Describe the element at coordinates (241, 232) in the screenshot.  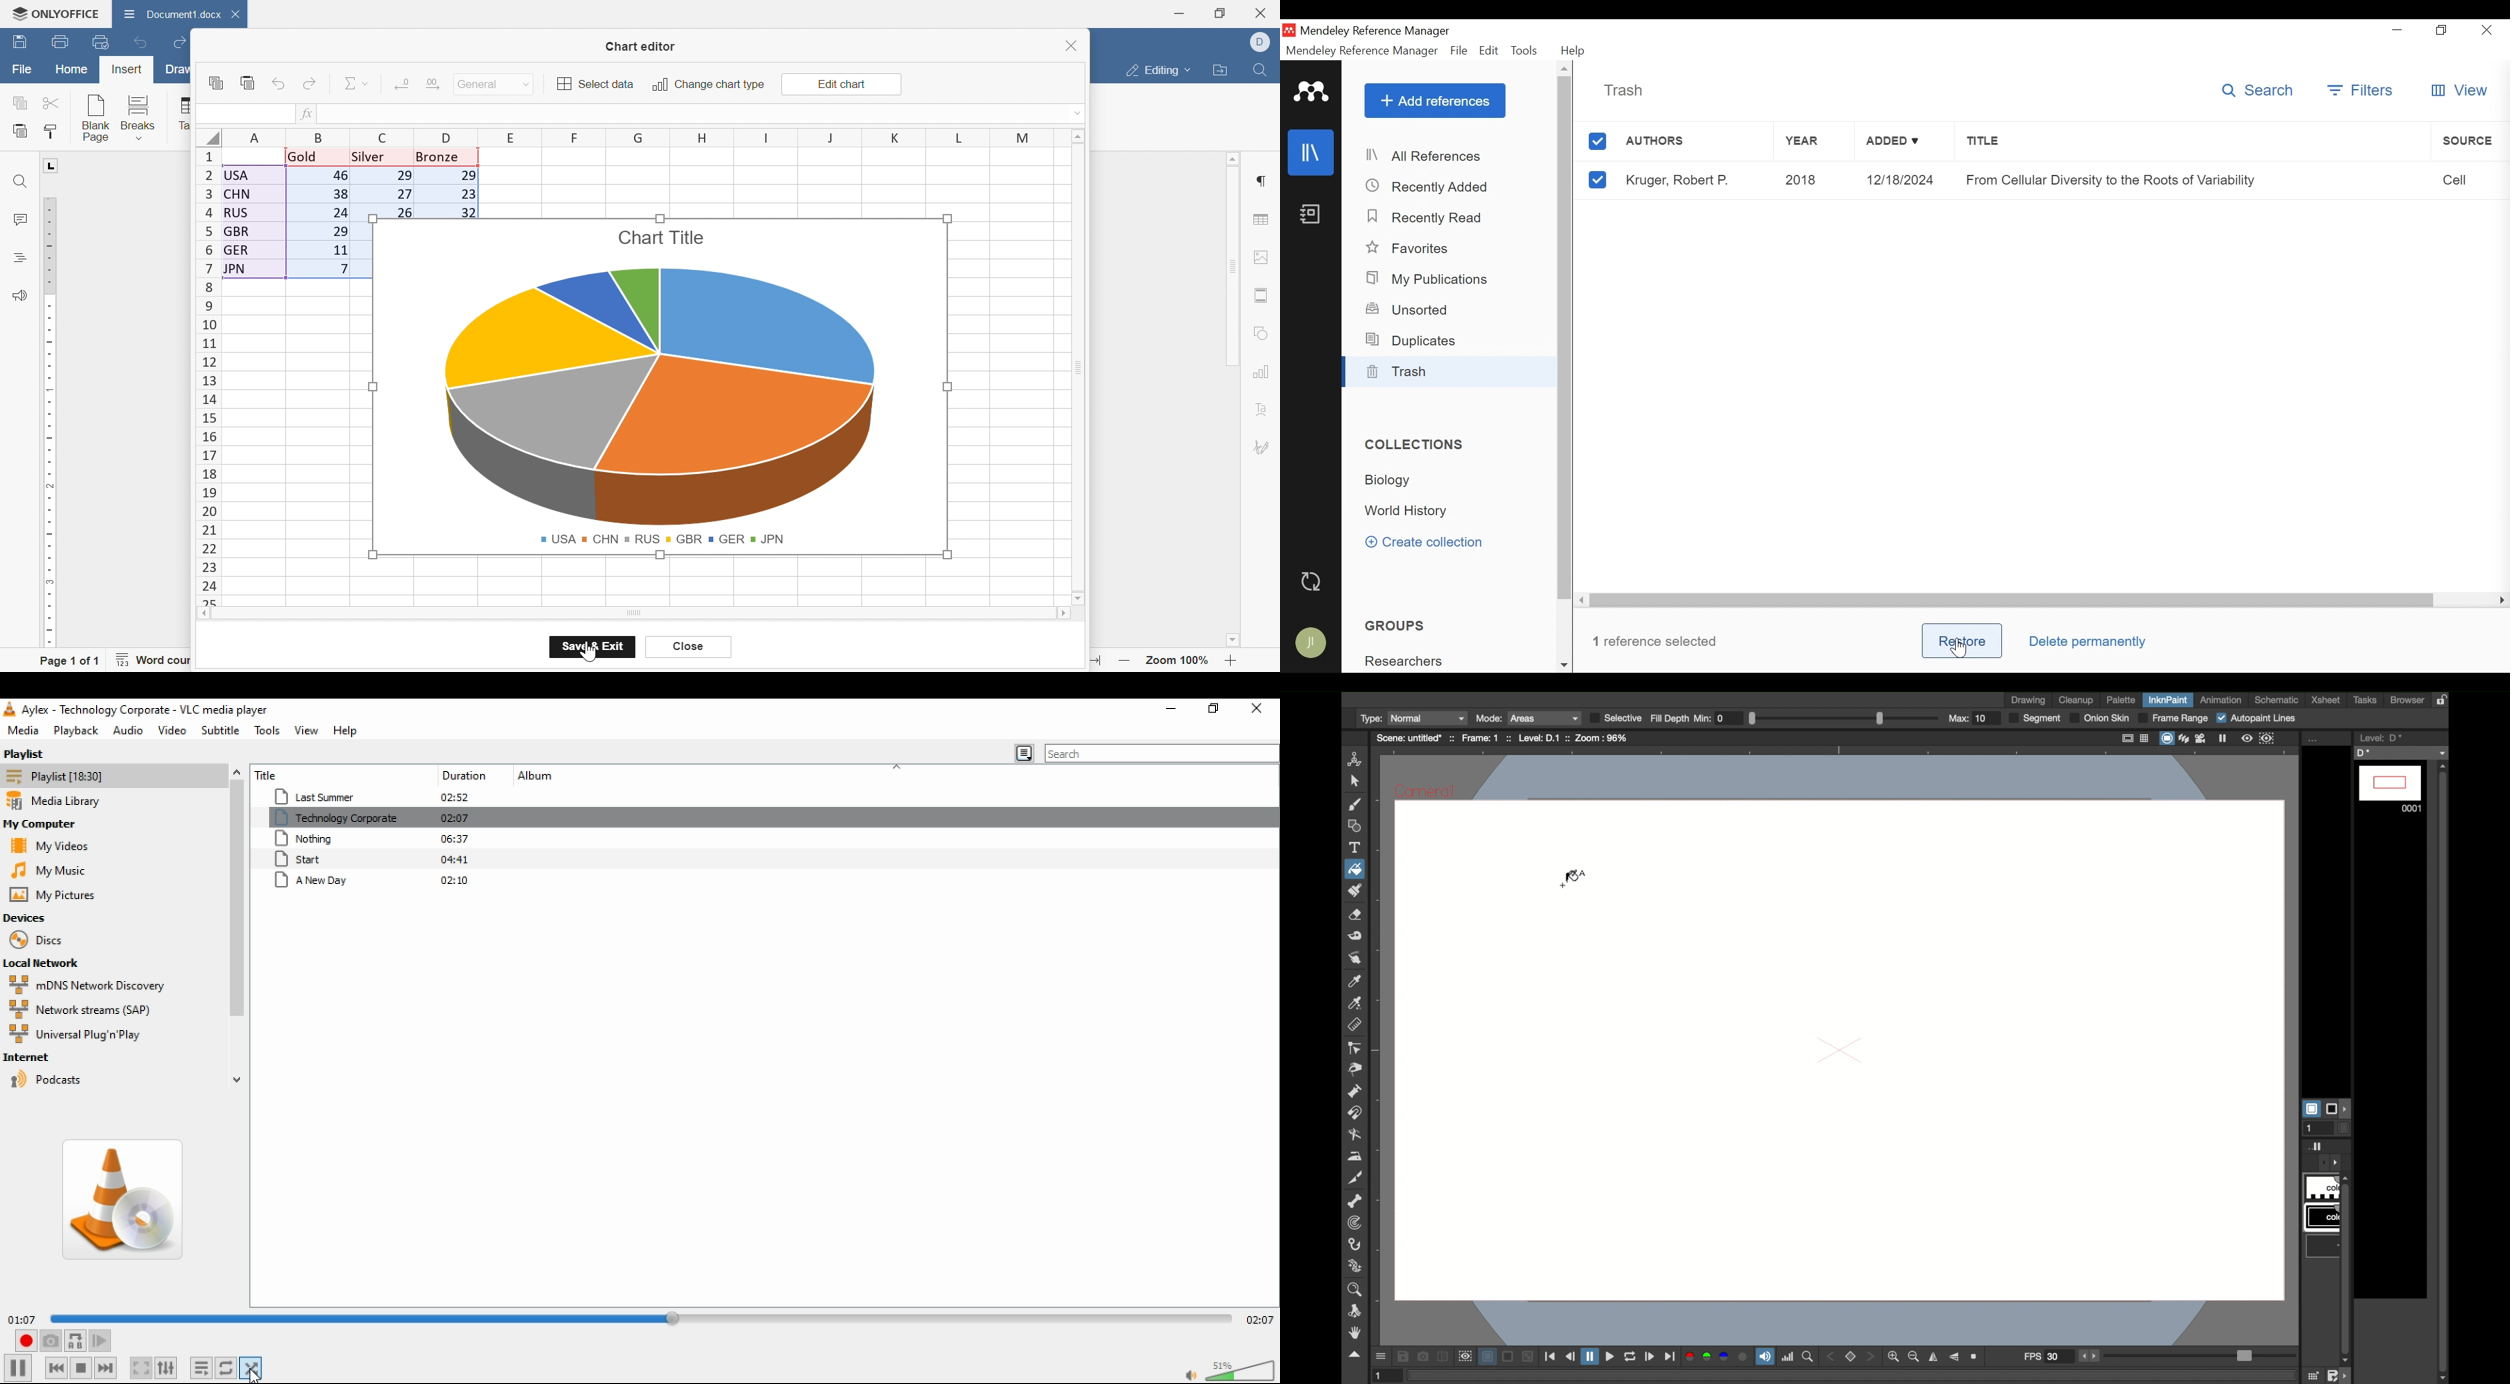
I see `GBR` at that location.